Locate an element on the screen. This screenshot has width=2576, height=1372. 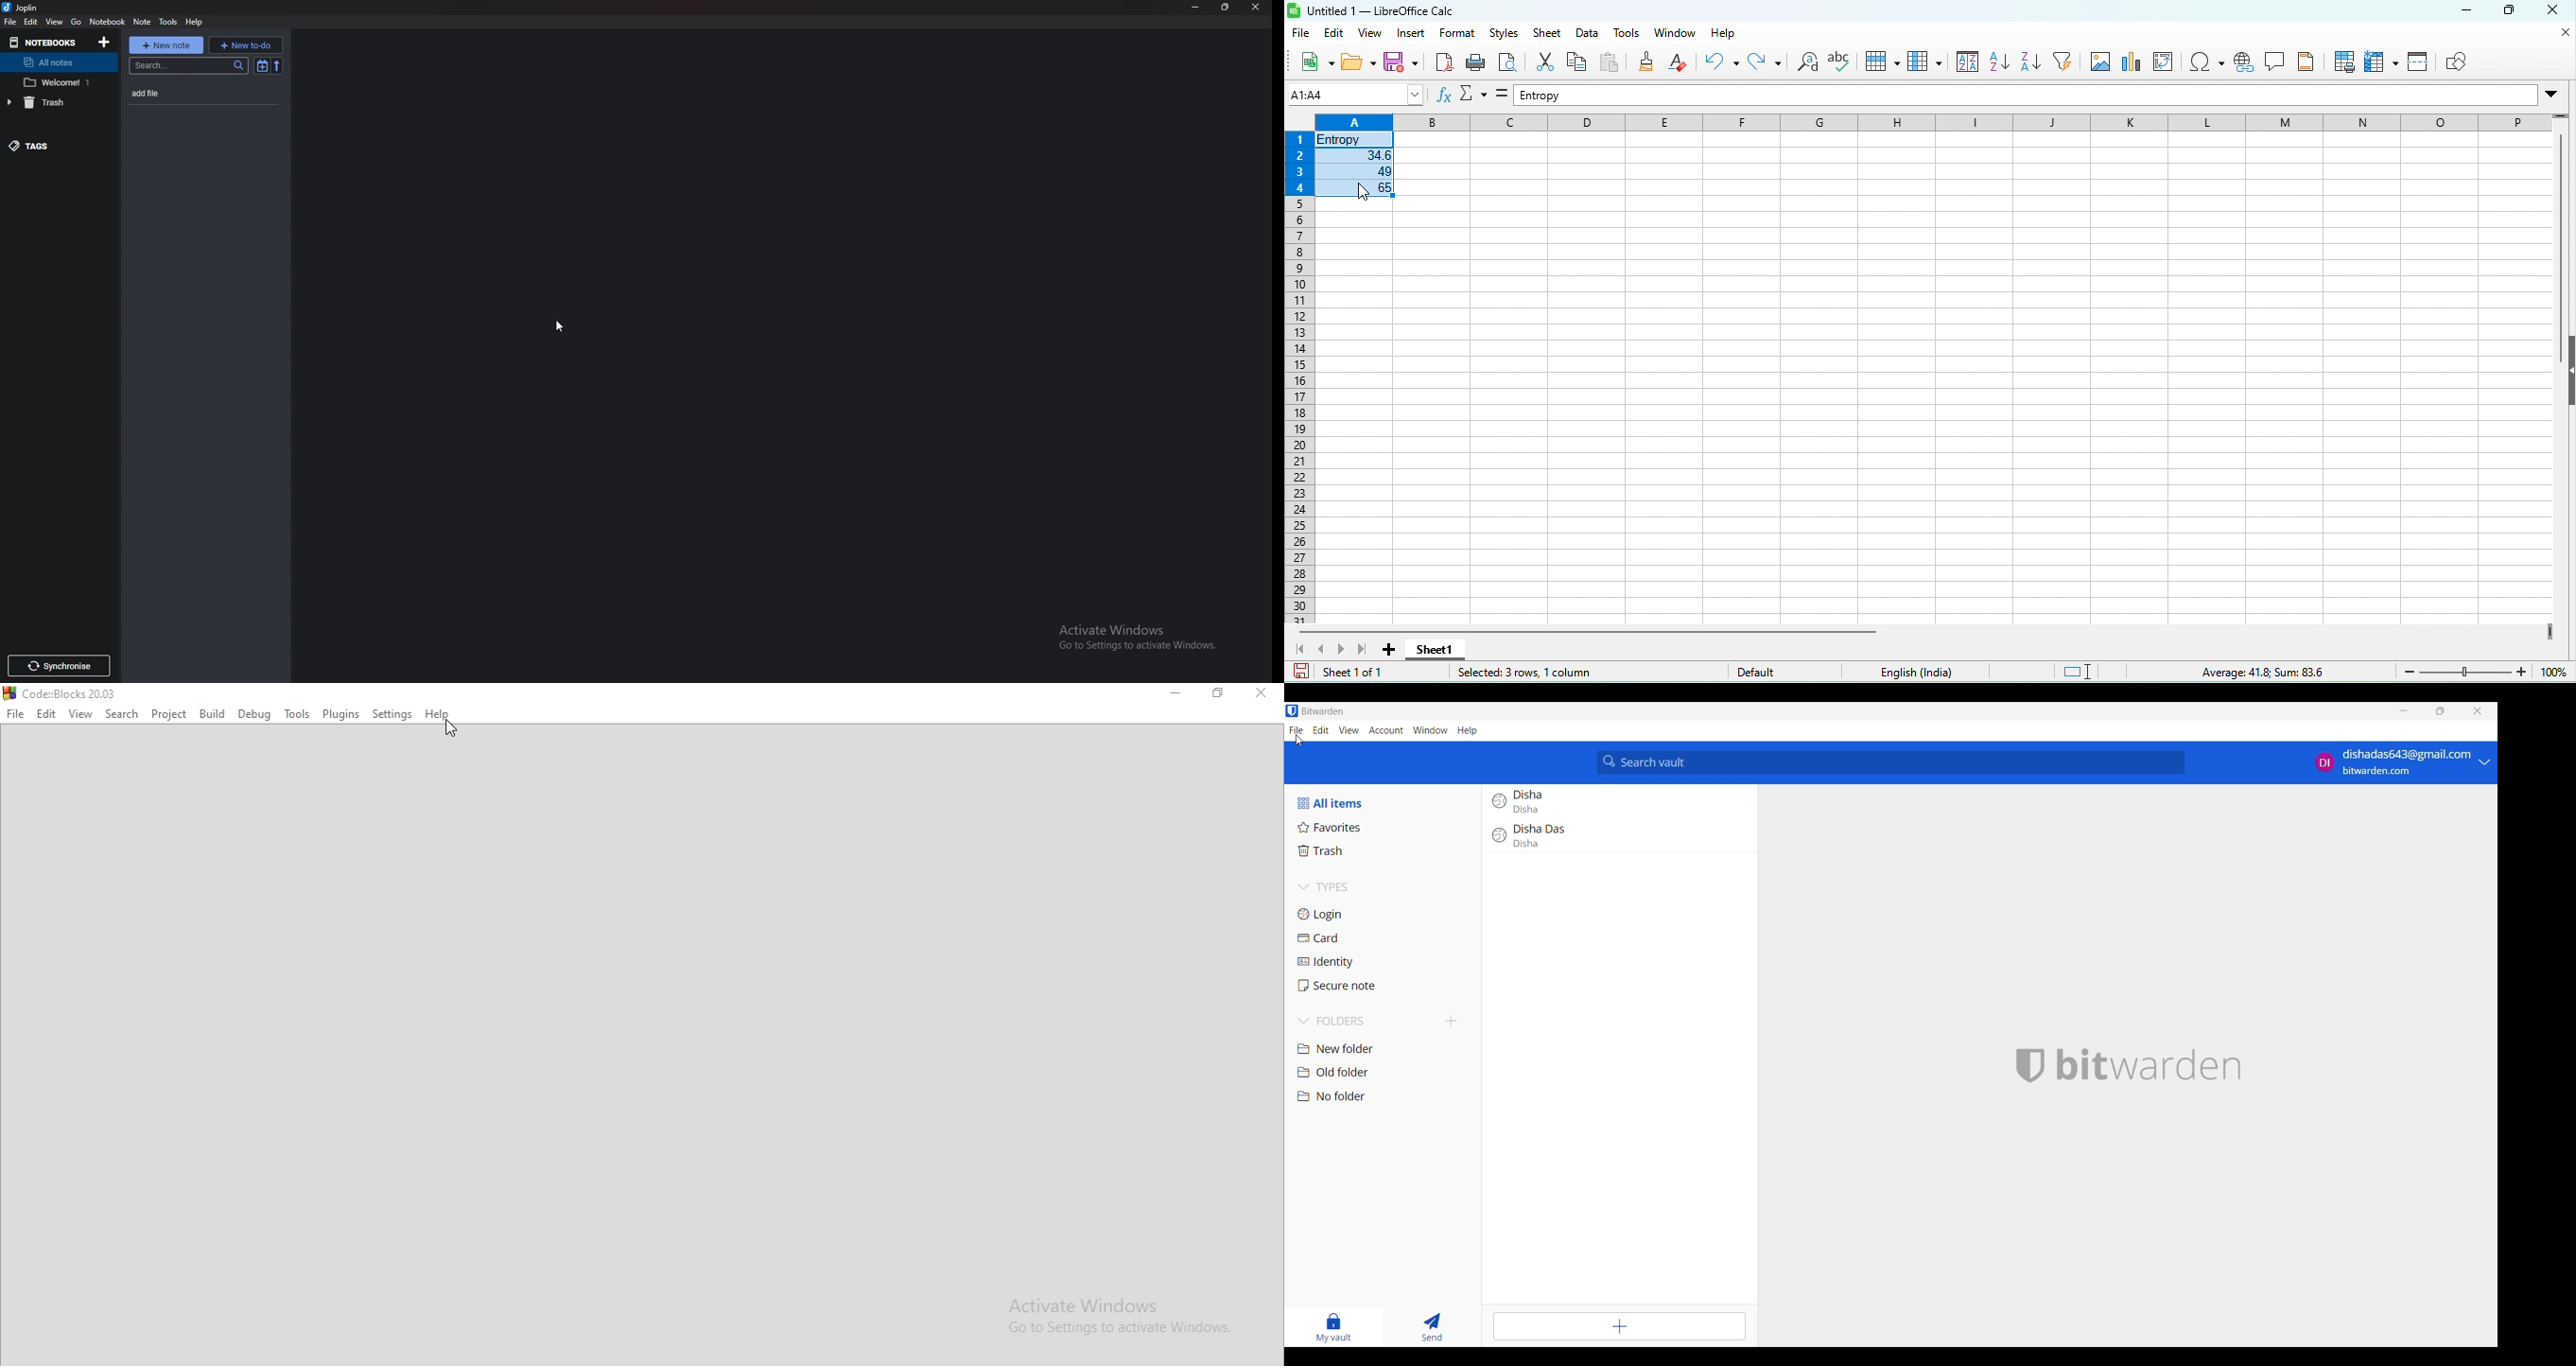
help is located at coordinates (1729, 34).